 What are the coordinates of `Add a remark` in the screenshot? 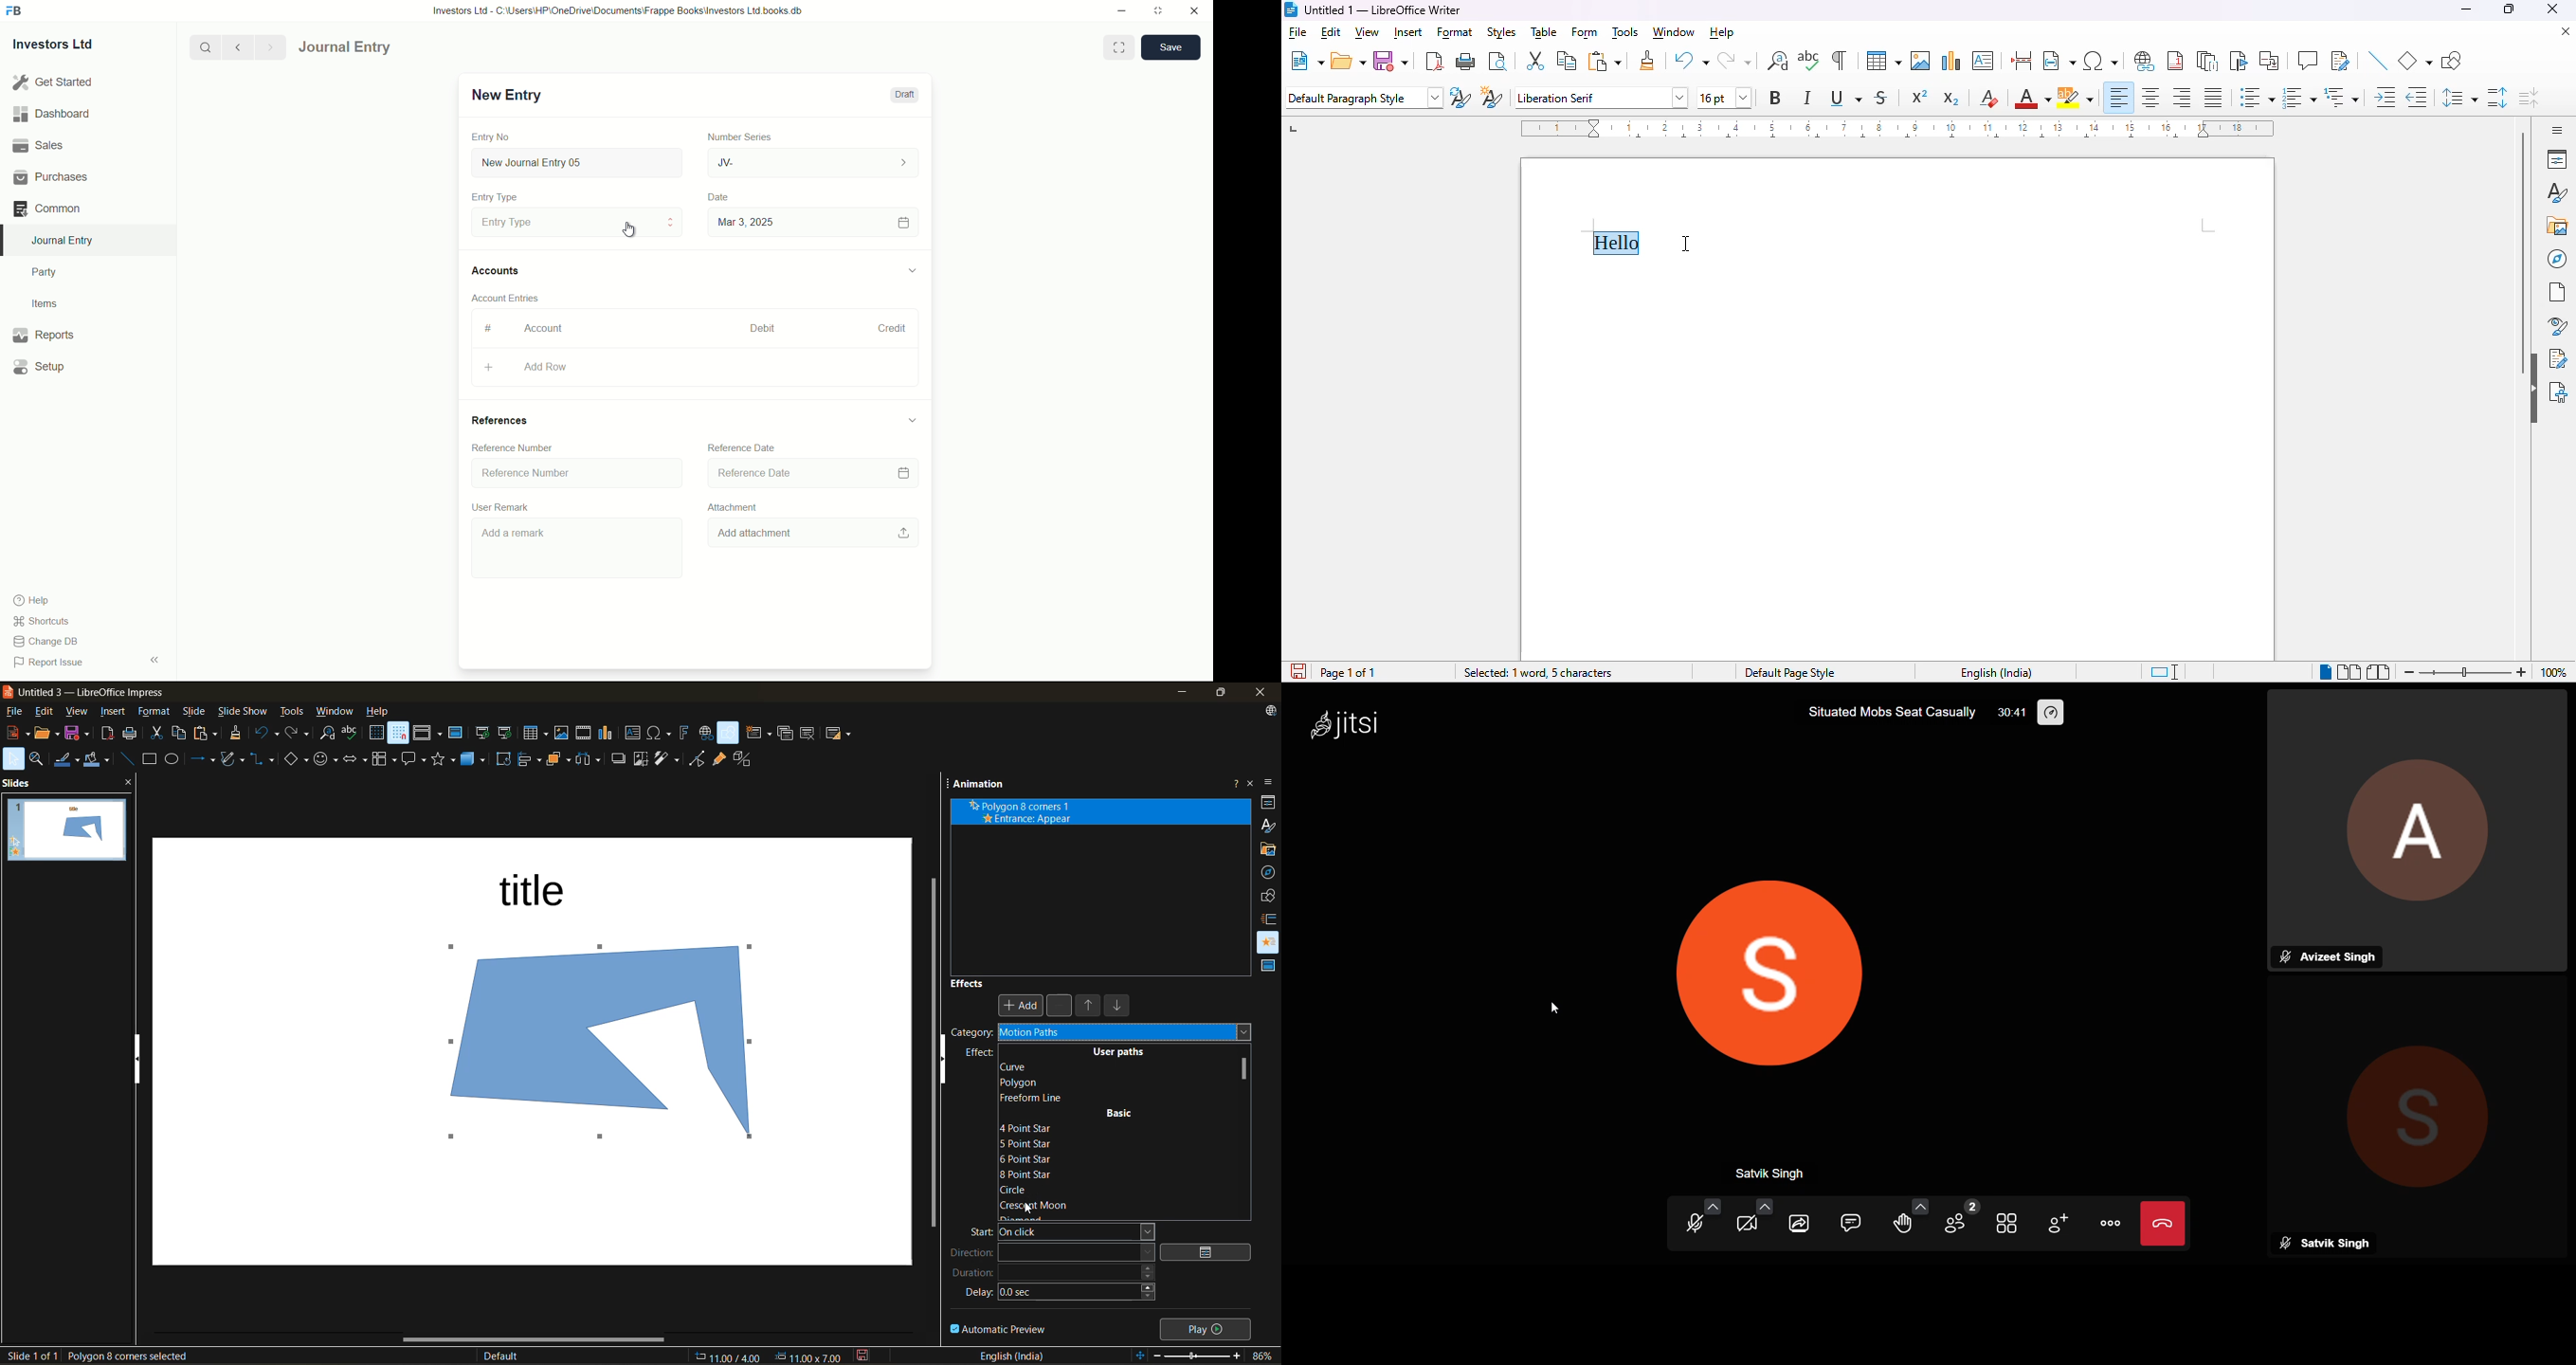 It's located at (574, 550).